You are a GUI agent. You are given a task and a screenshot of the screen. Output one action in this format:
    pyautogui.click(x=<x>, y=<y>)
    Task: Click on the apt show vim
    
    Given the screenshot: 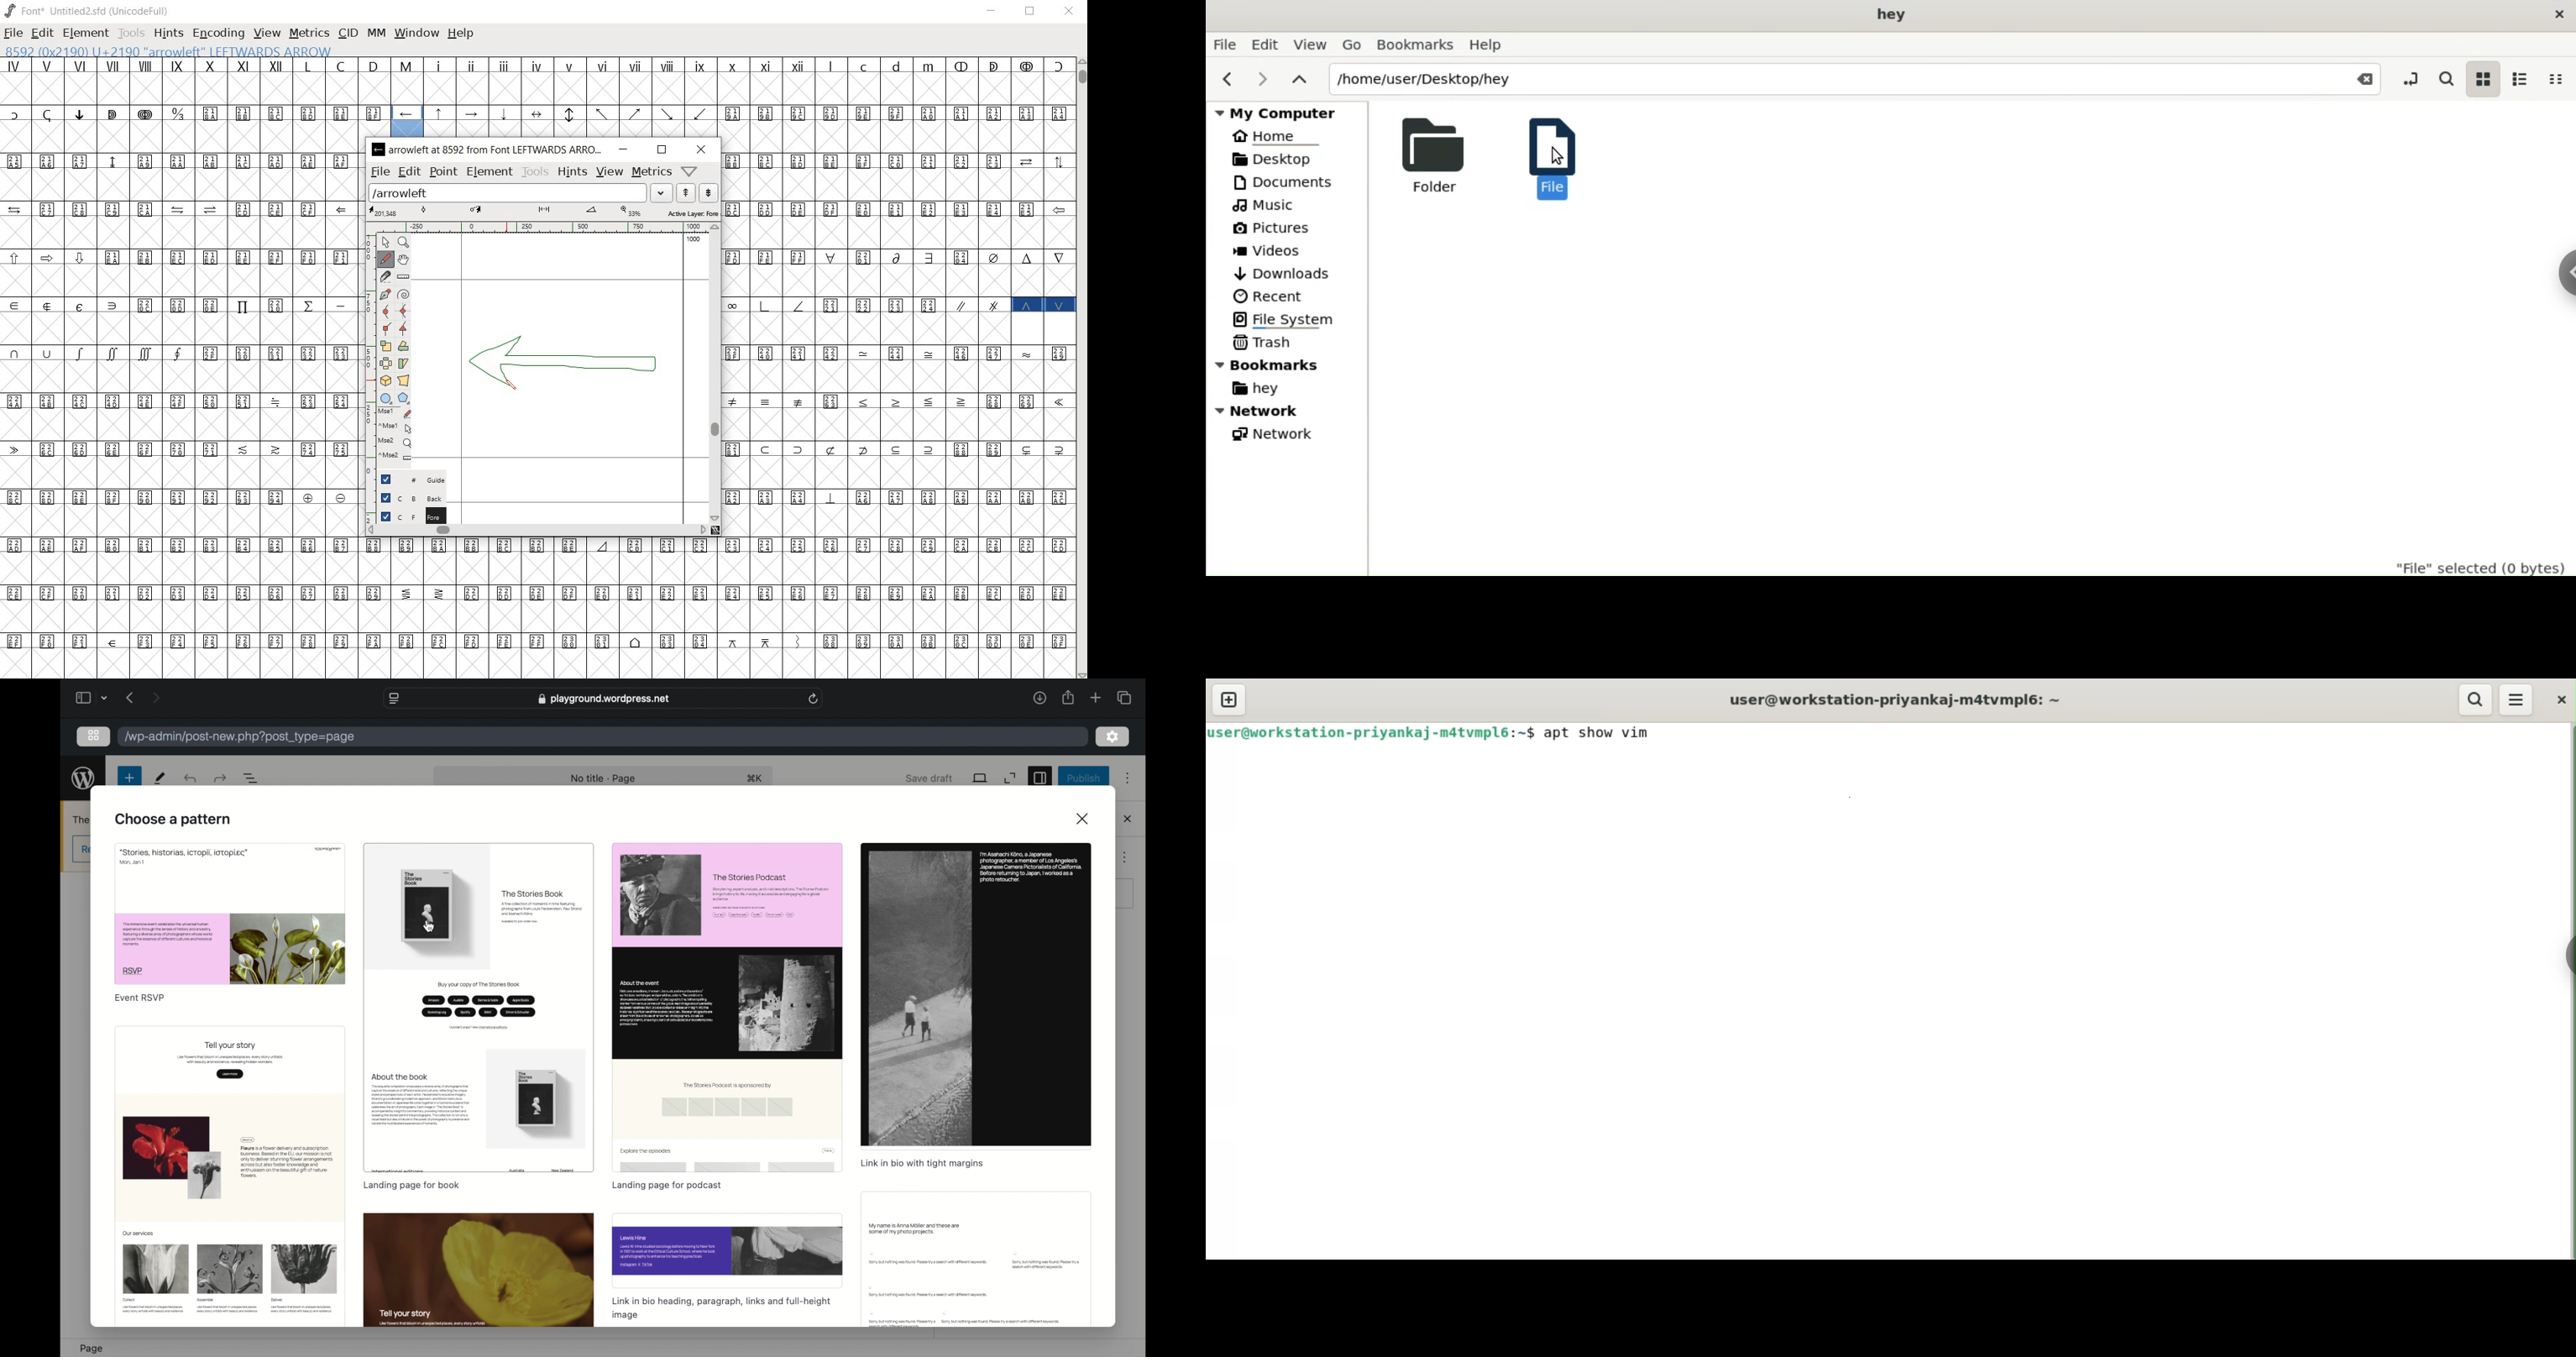 What is the action you would take?
    pyautogui.click(x=1601, y=733)
    